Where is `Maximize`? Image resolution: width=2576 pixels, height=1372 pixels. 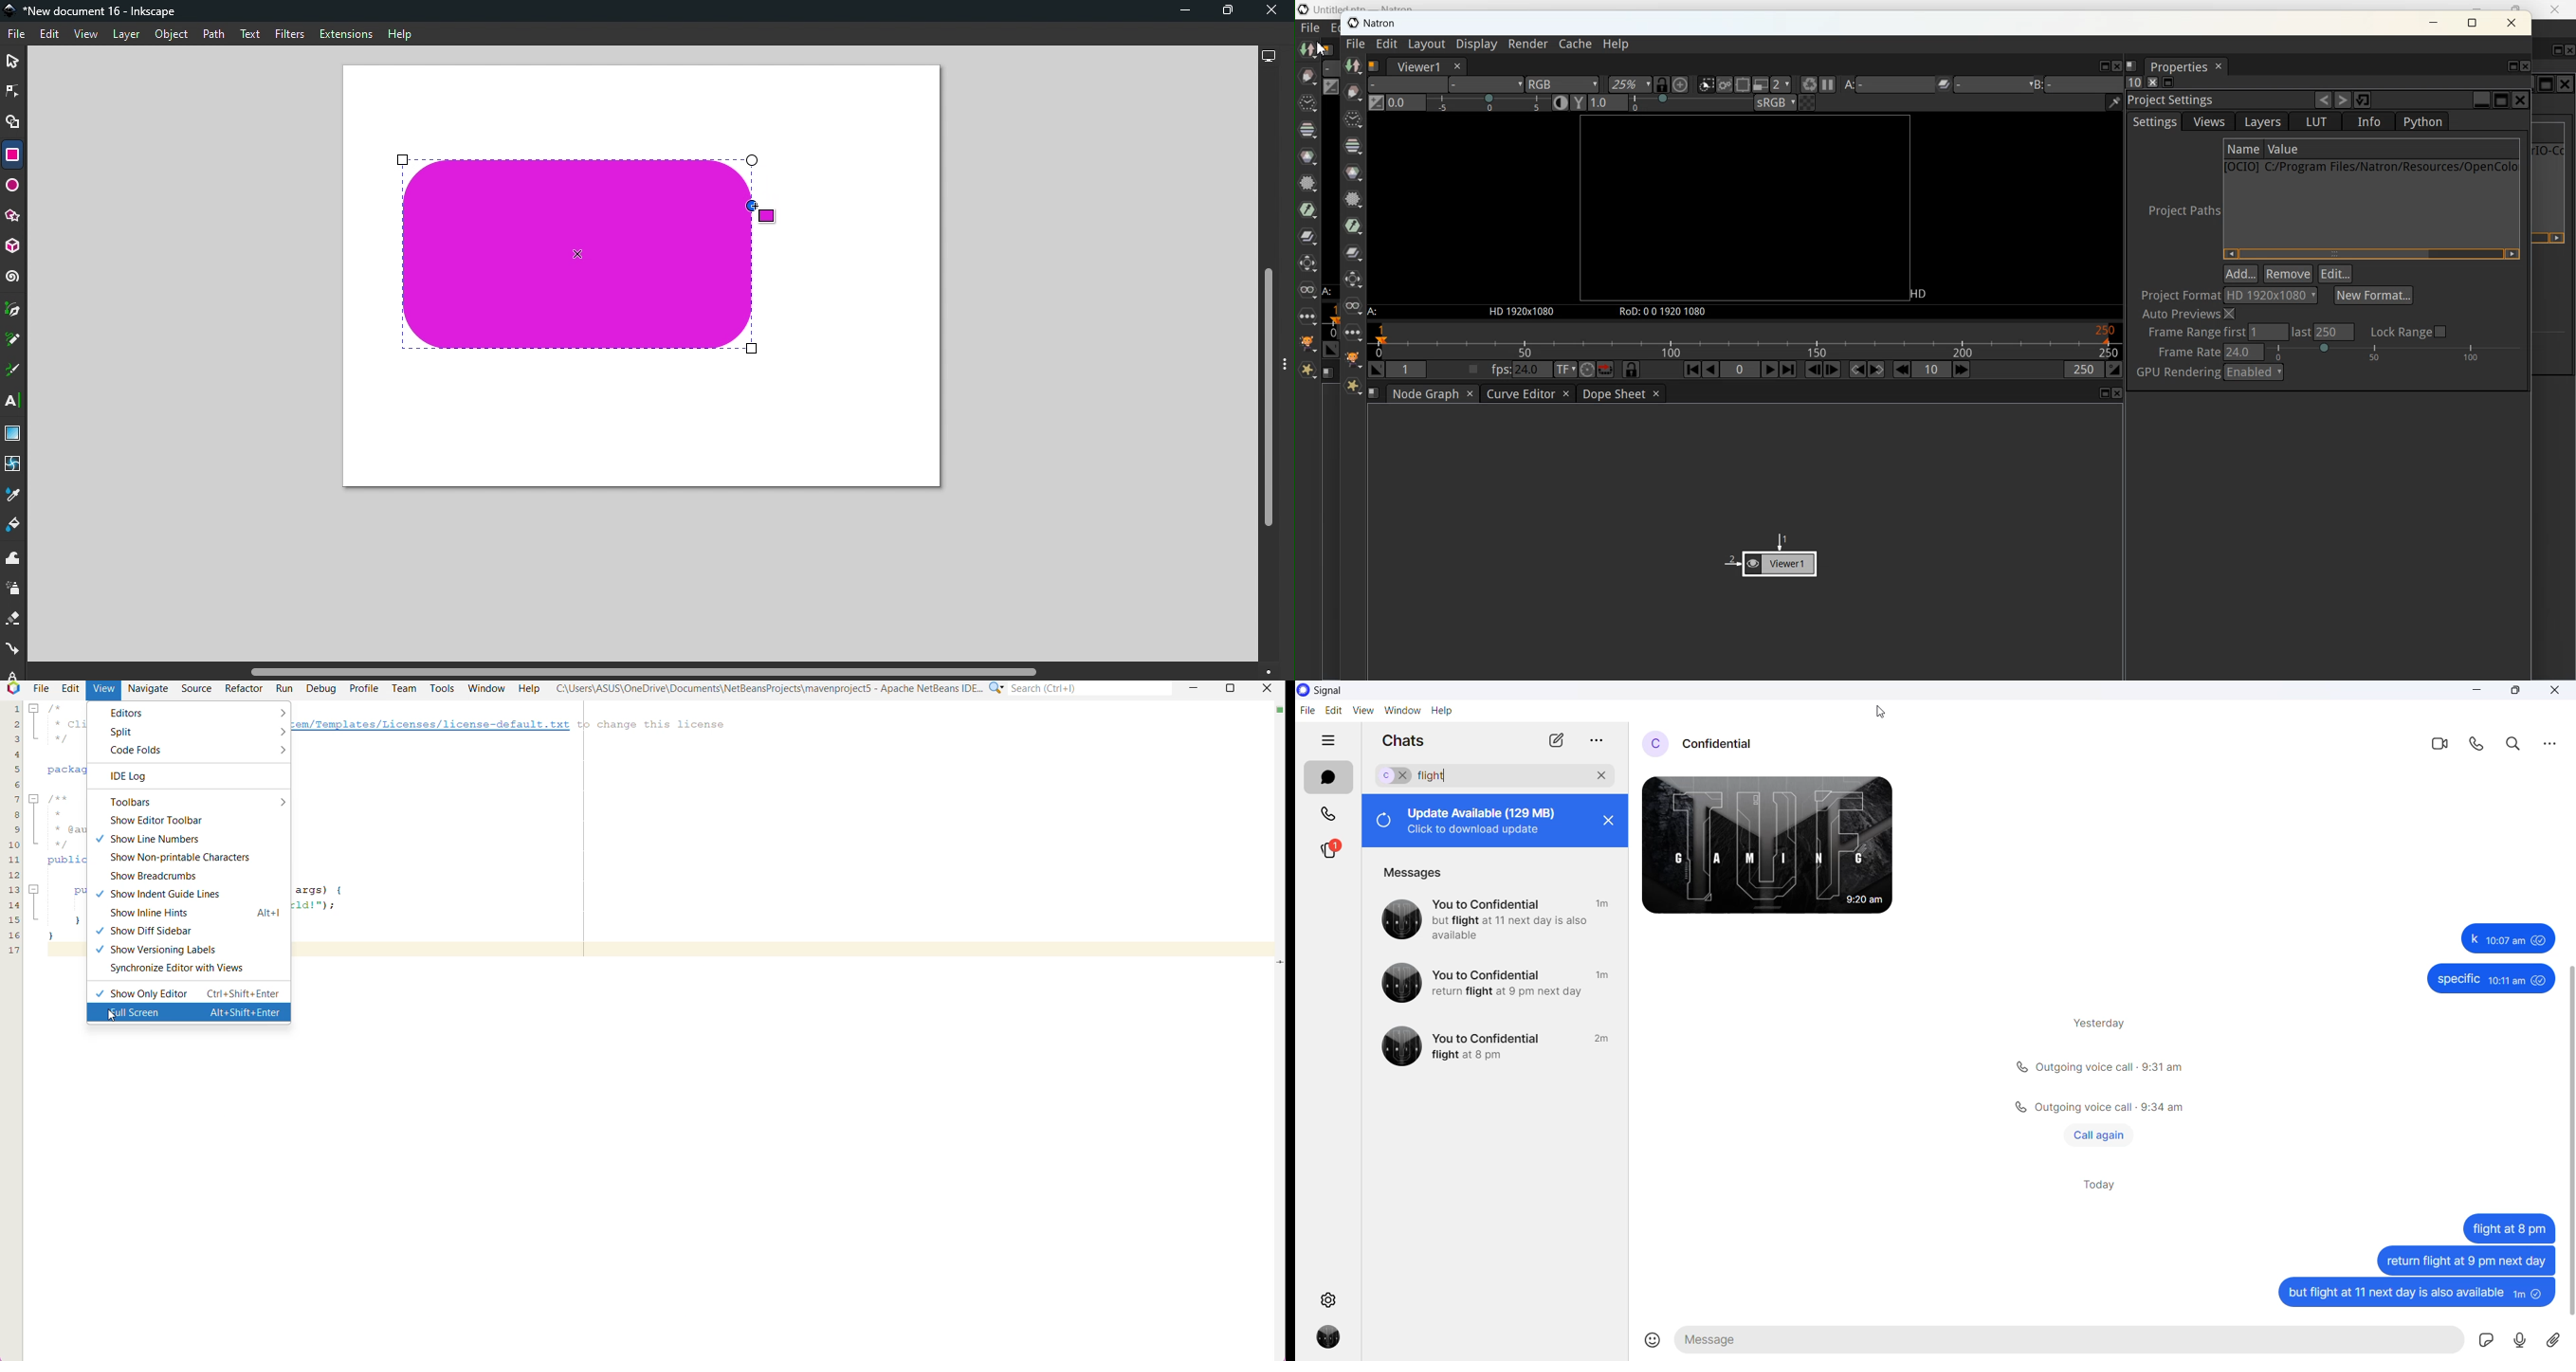
Maximize is located at coordinates (1221, 13).